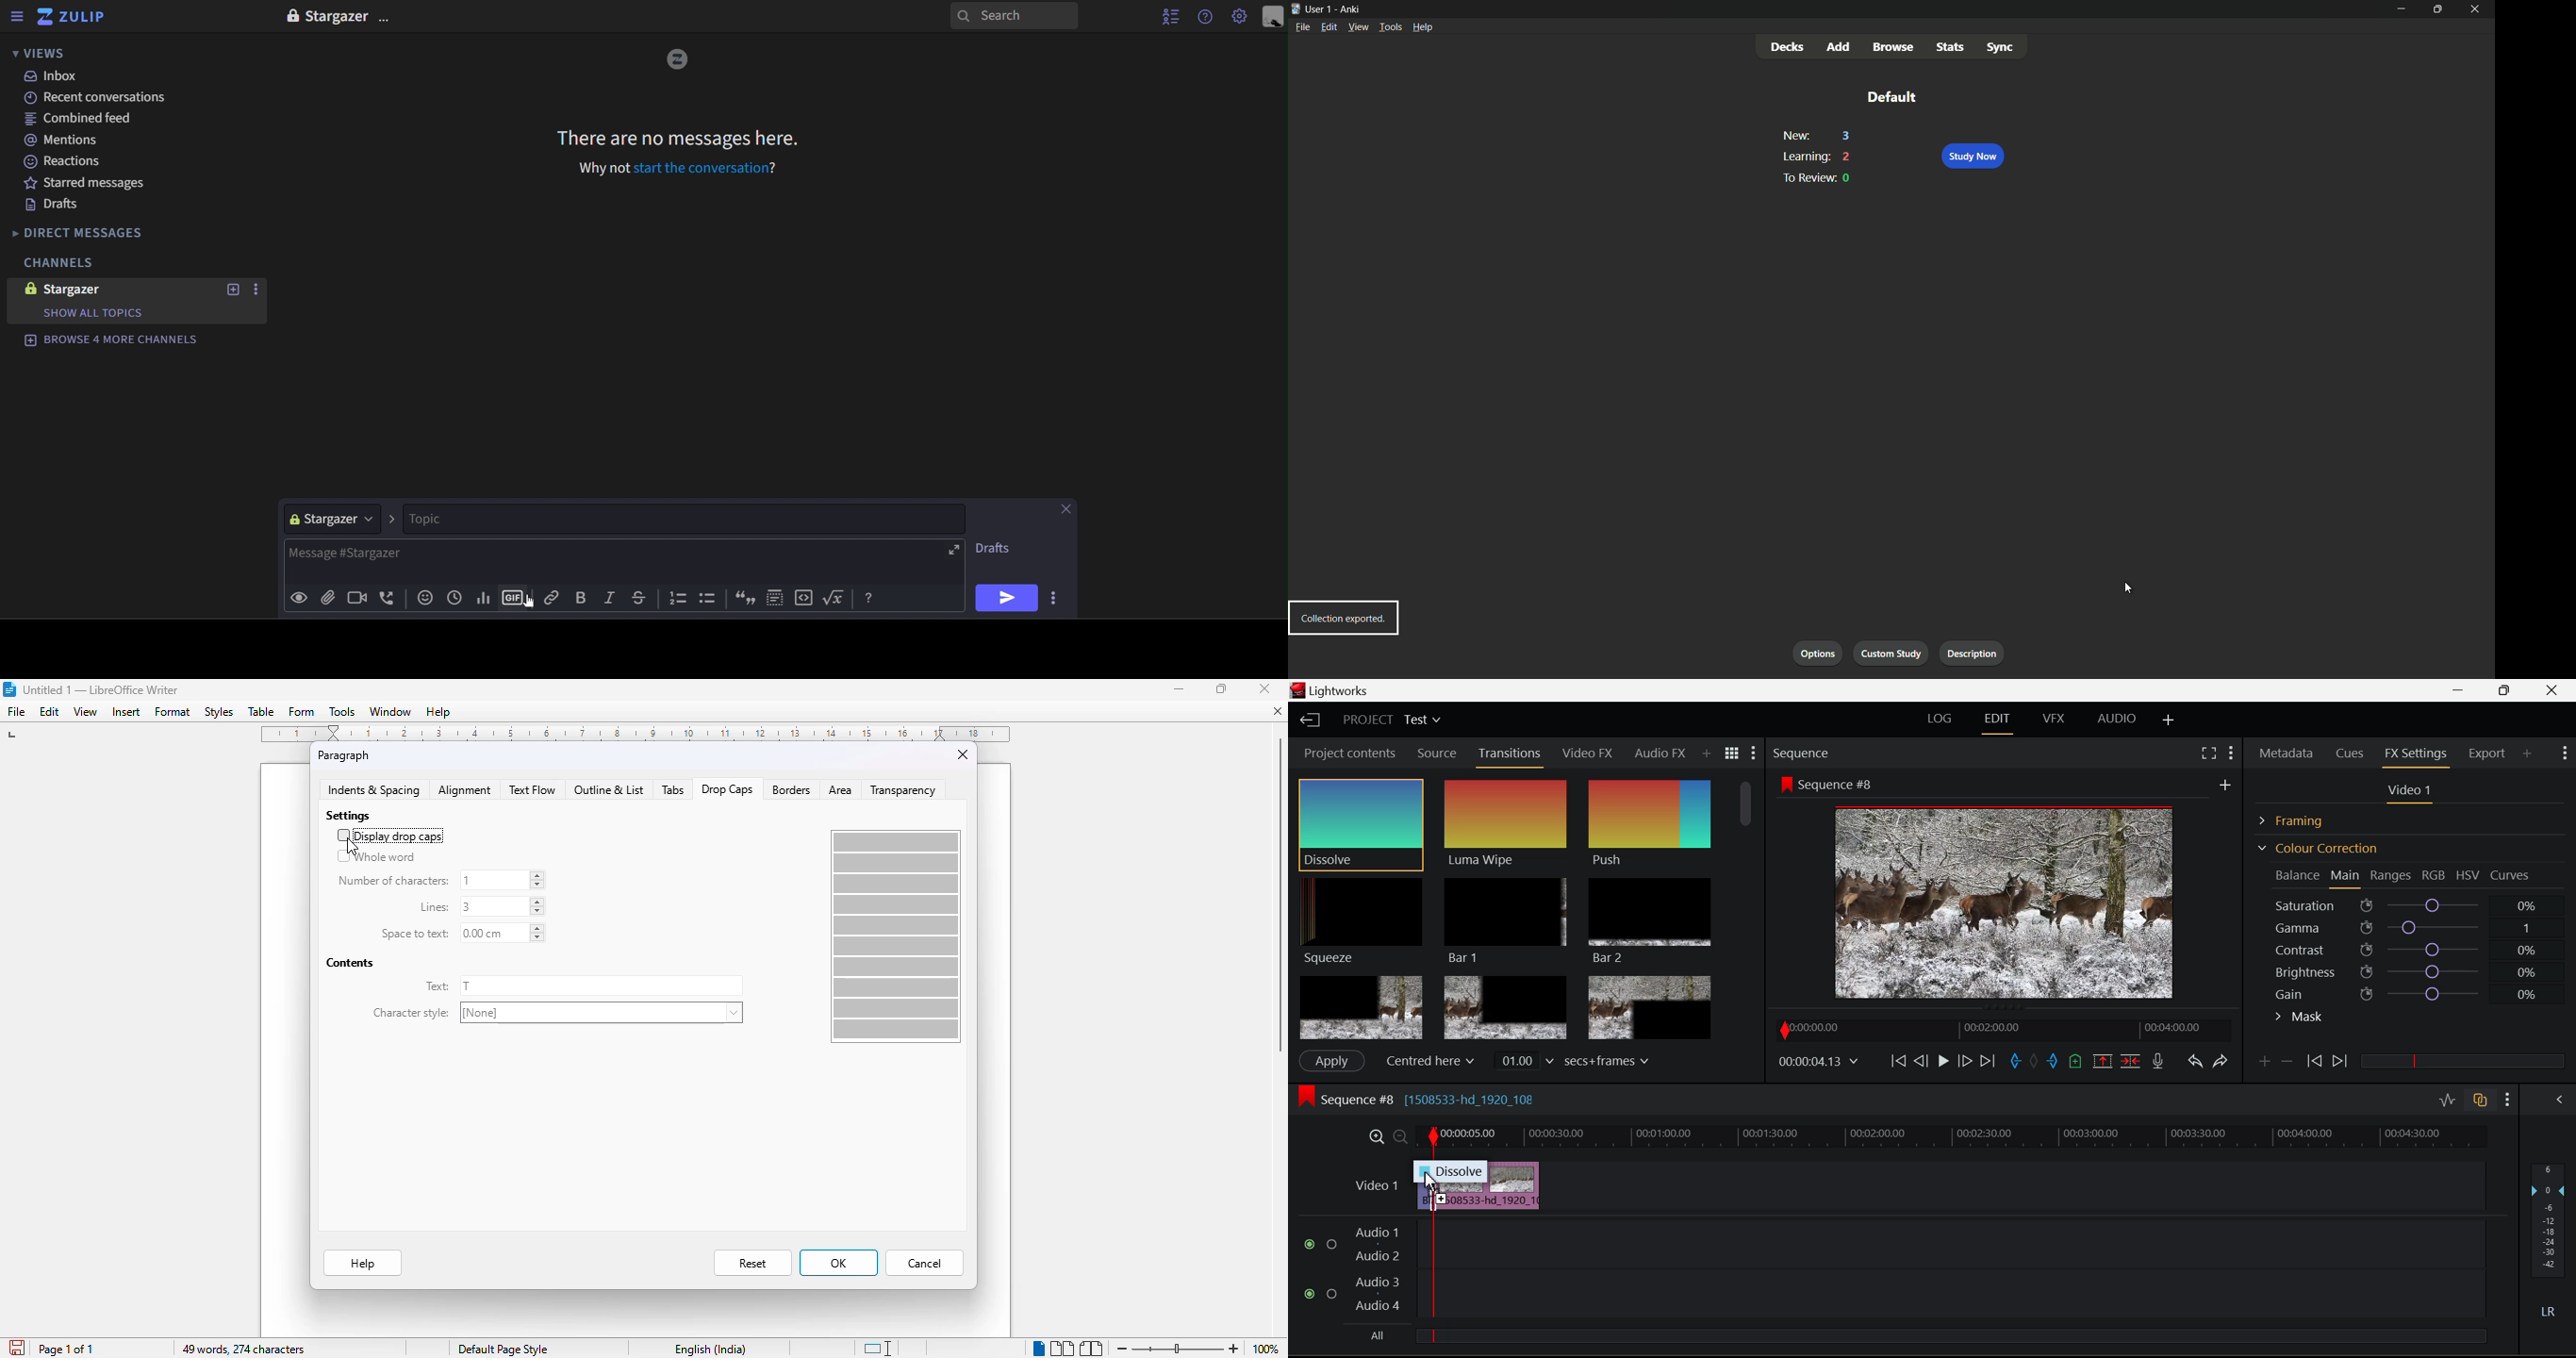  Describe the element at coordinates (1223, 688) in the screenshot. I see `maximize` at that location.